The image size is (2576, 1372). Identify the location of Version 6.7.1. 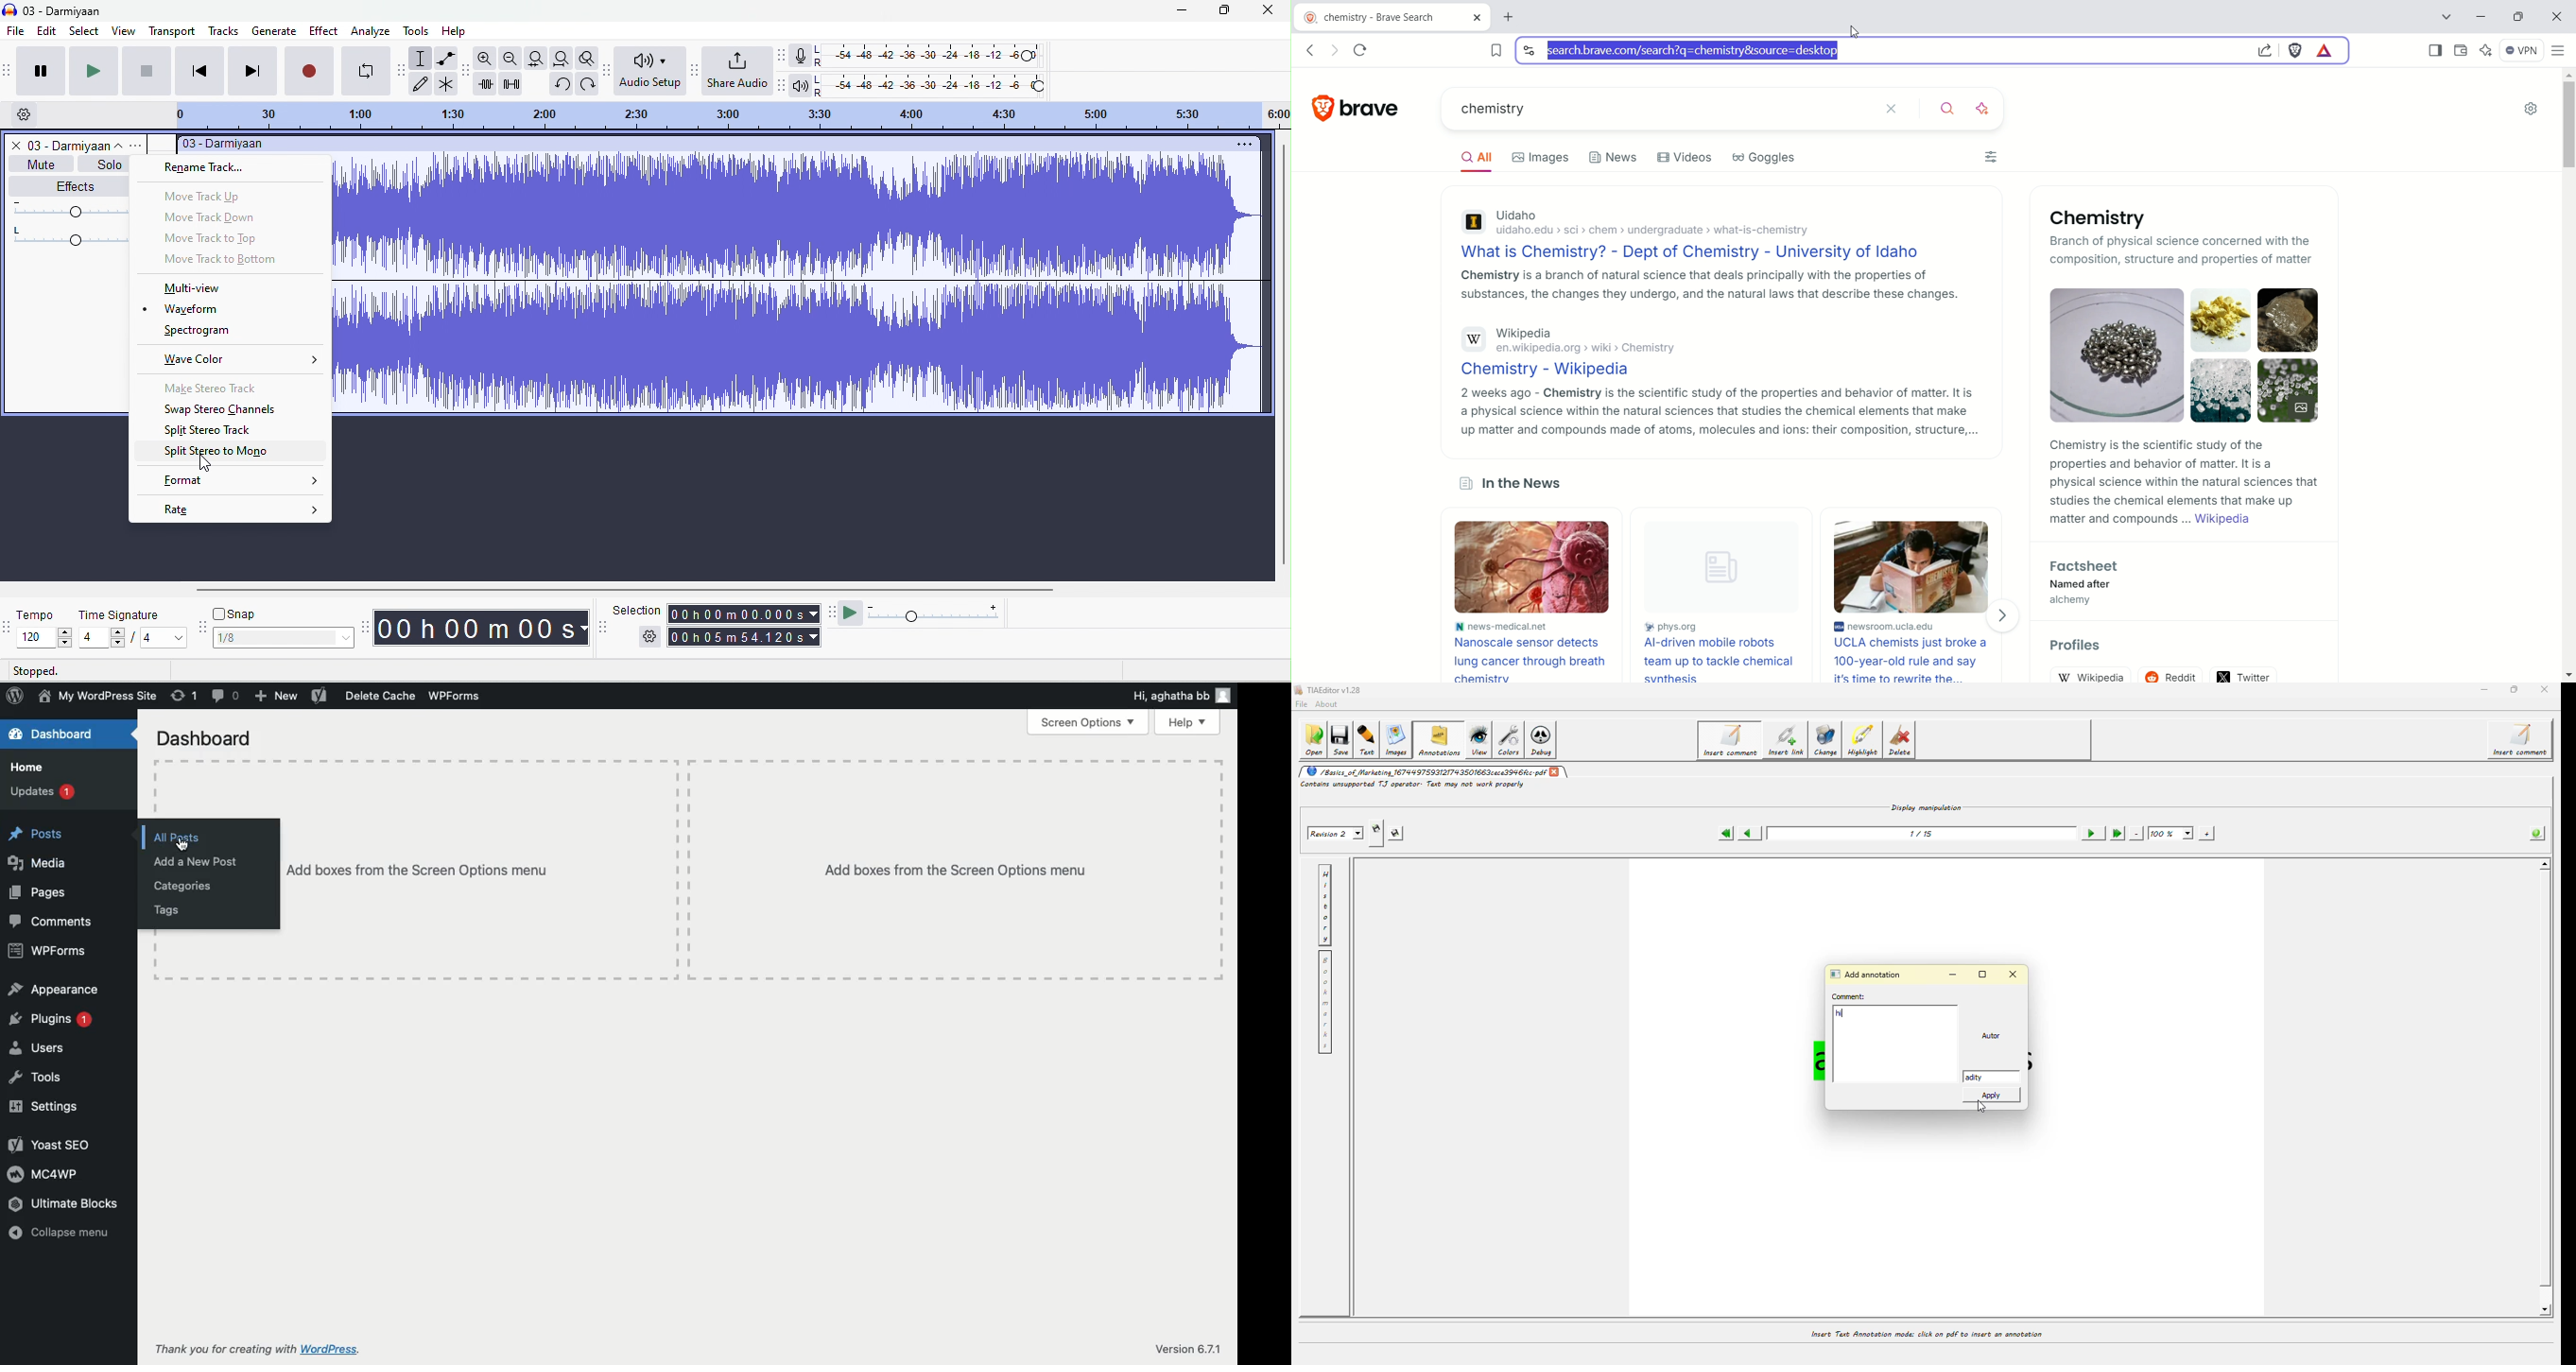
(1178, 1344).